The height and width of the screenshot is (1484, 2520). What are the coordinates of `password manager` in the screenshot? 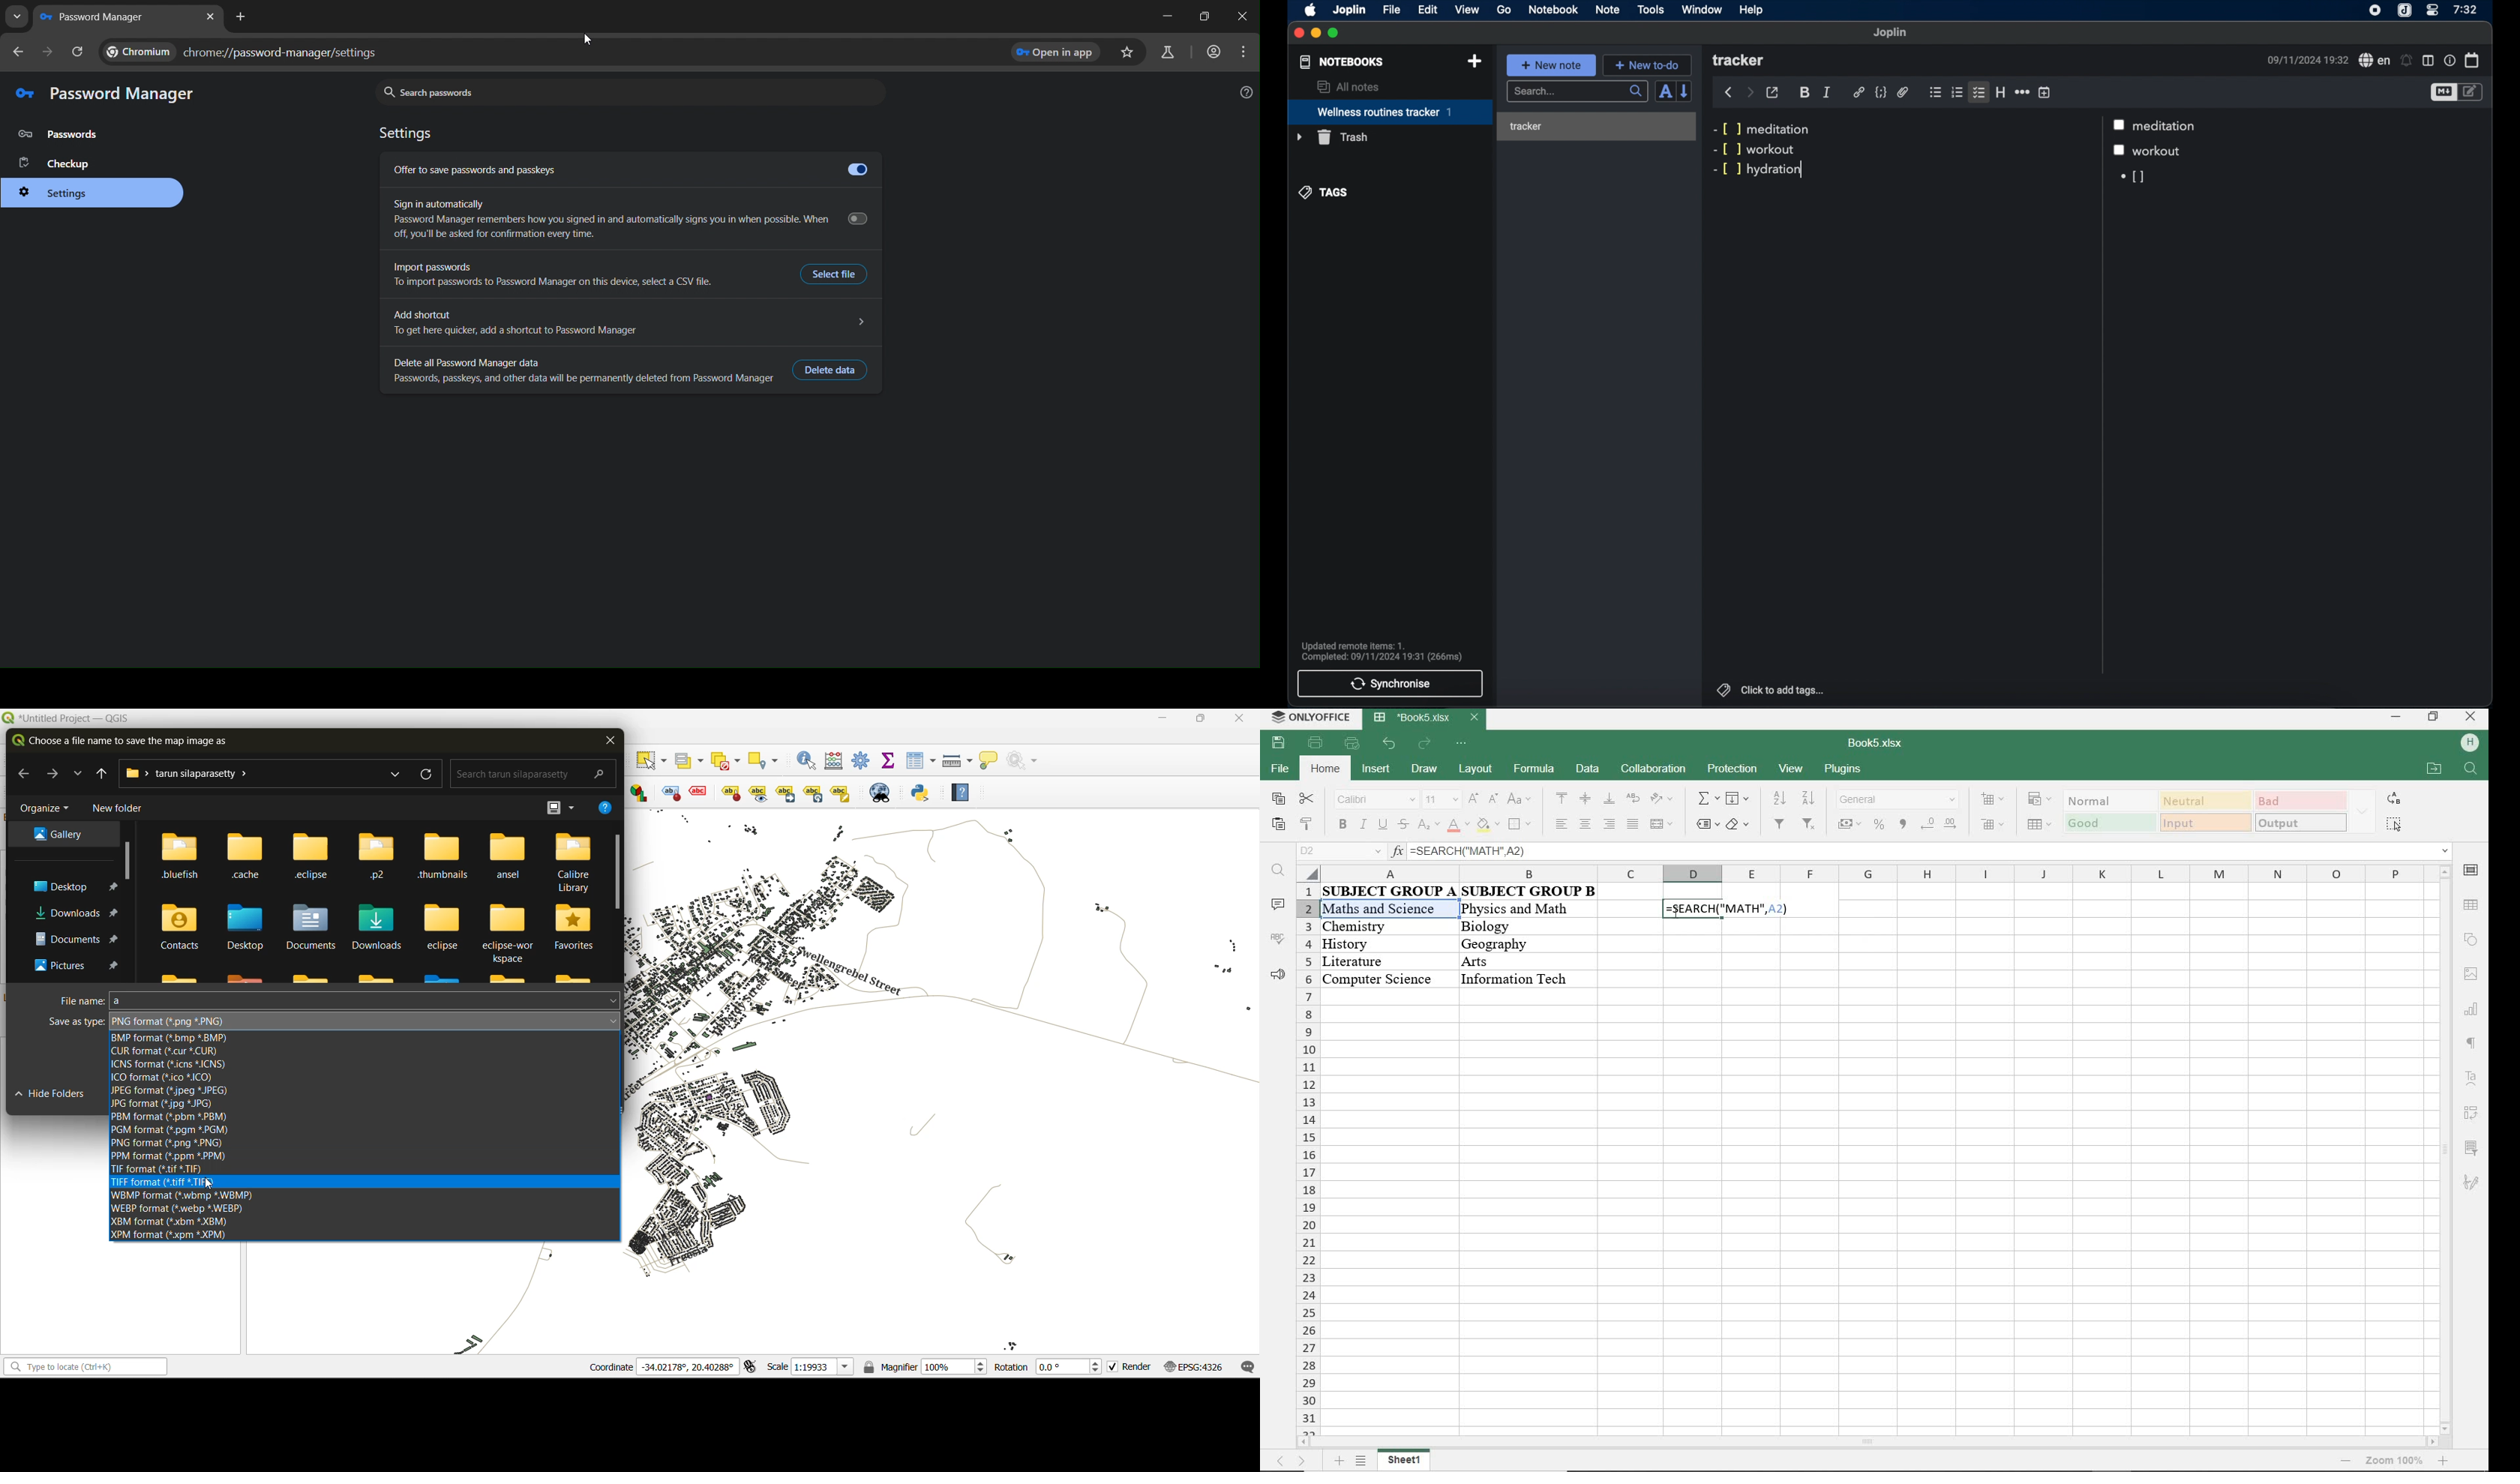 It's located at (124, 95).